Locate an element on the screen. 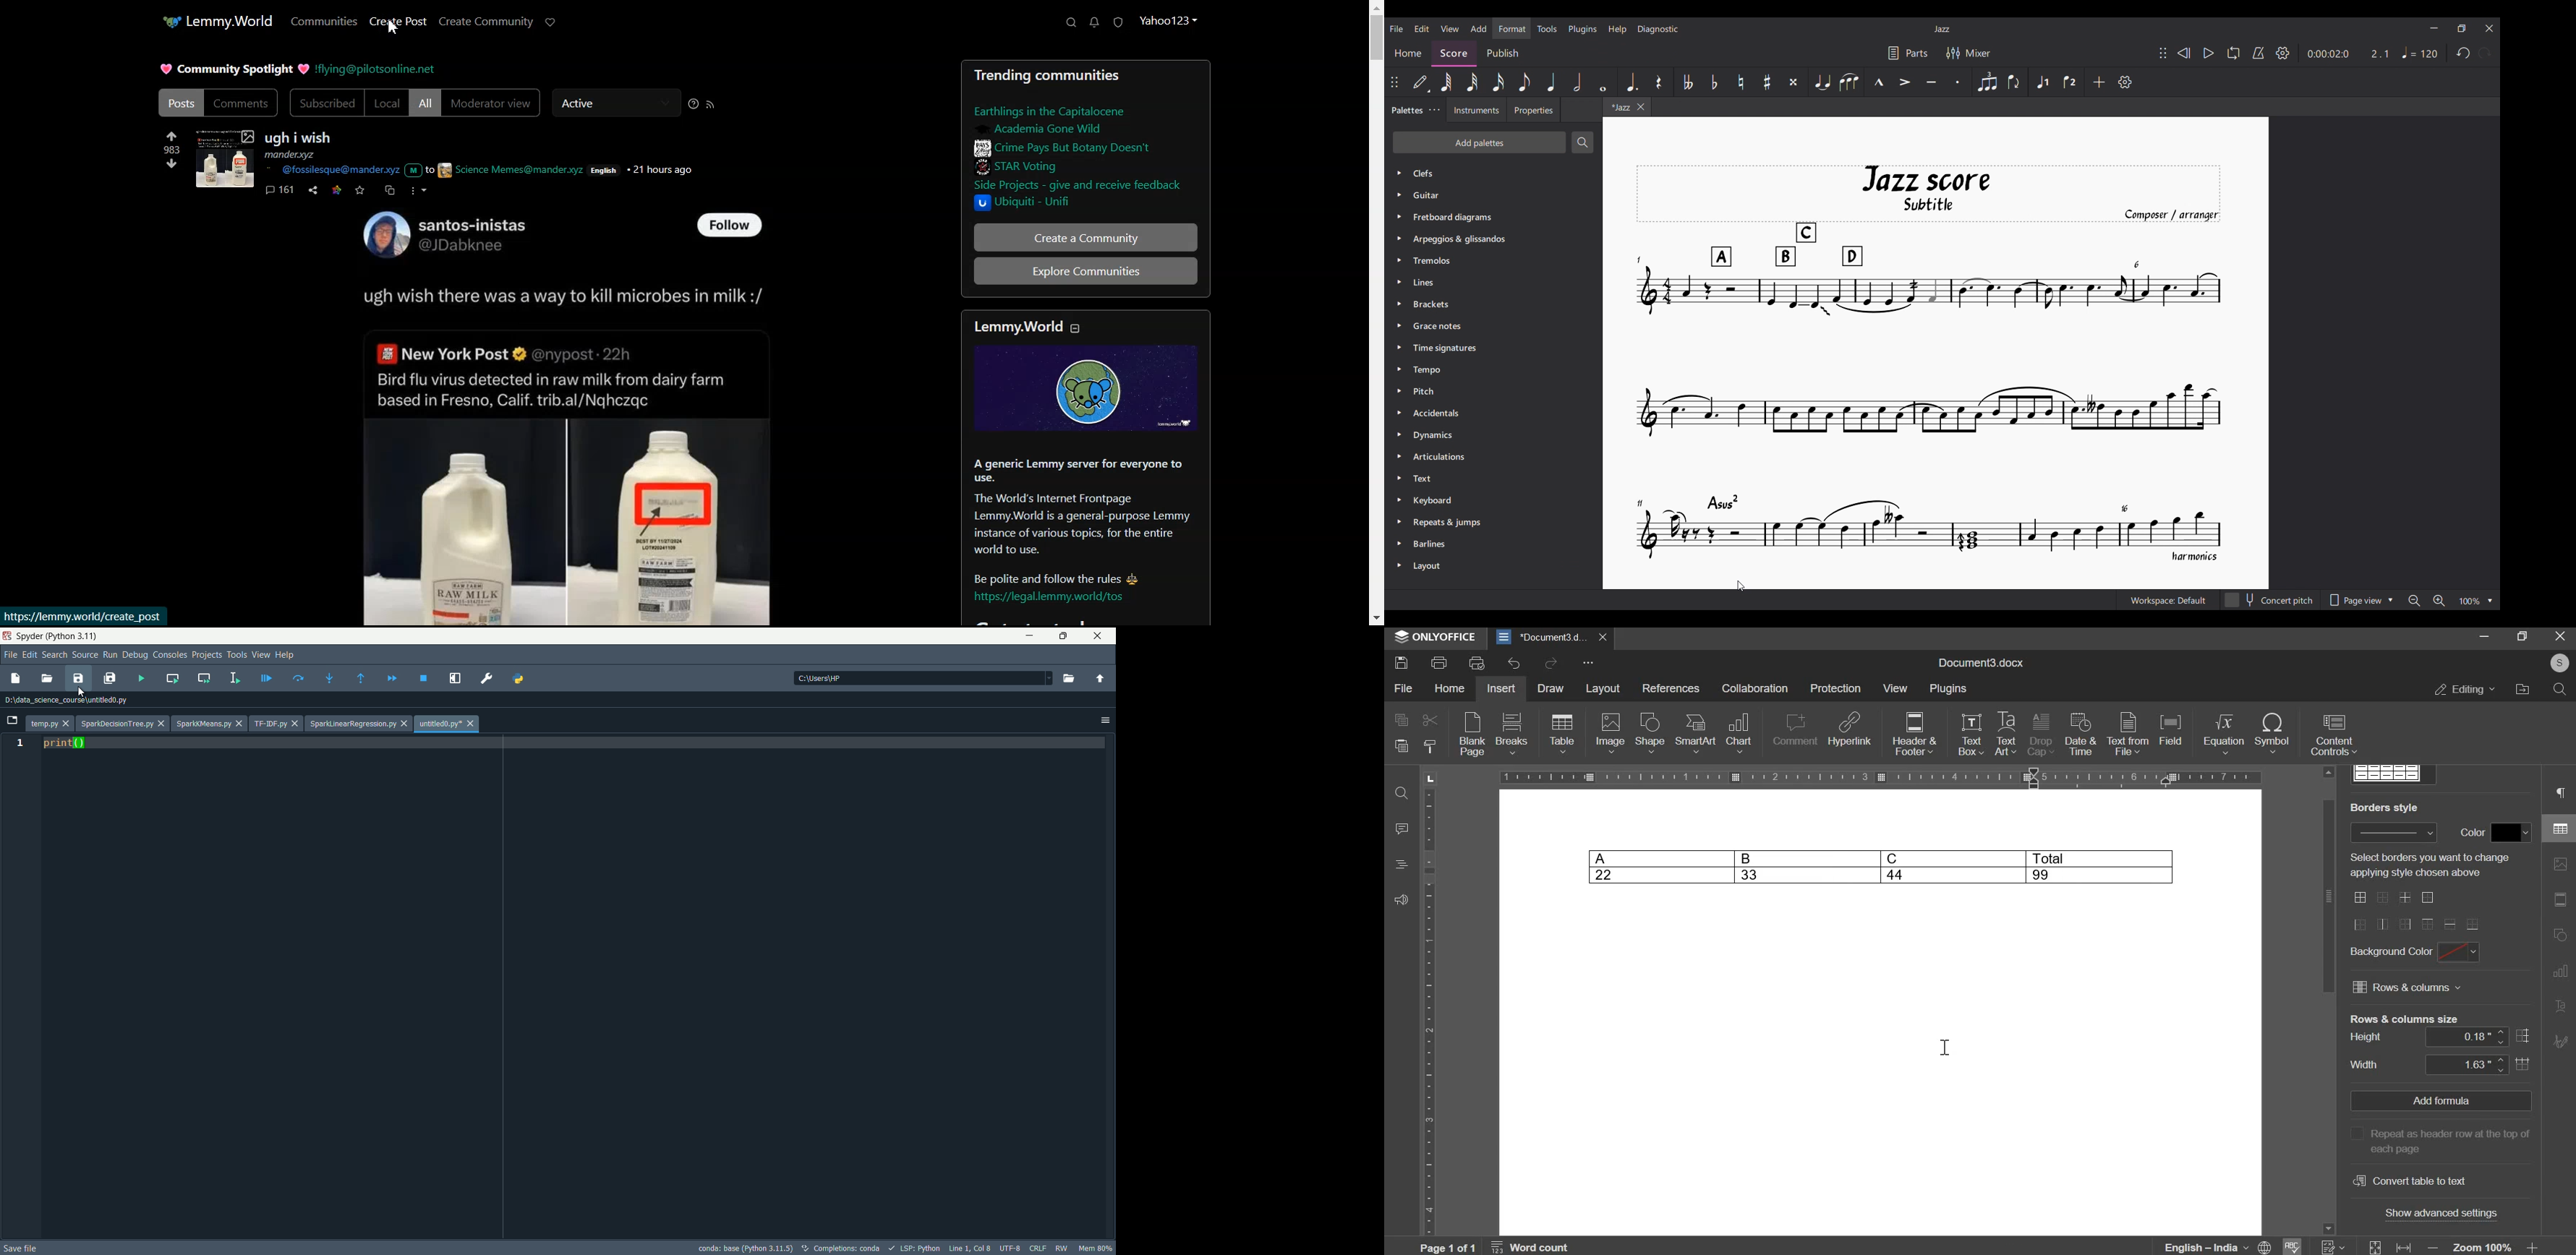 The height and width of the screenshot is (1260, 2576). Change position is located at coordinates (1394, 82).